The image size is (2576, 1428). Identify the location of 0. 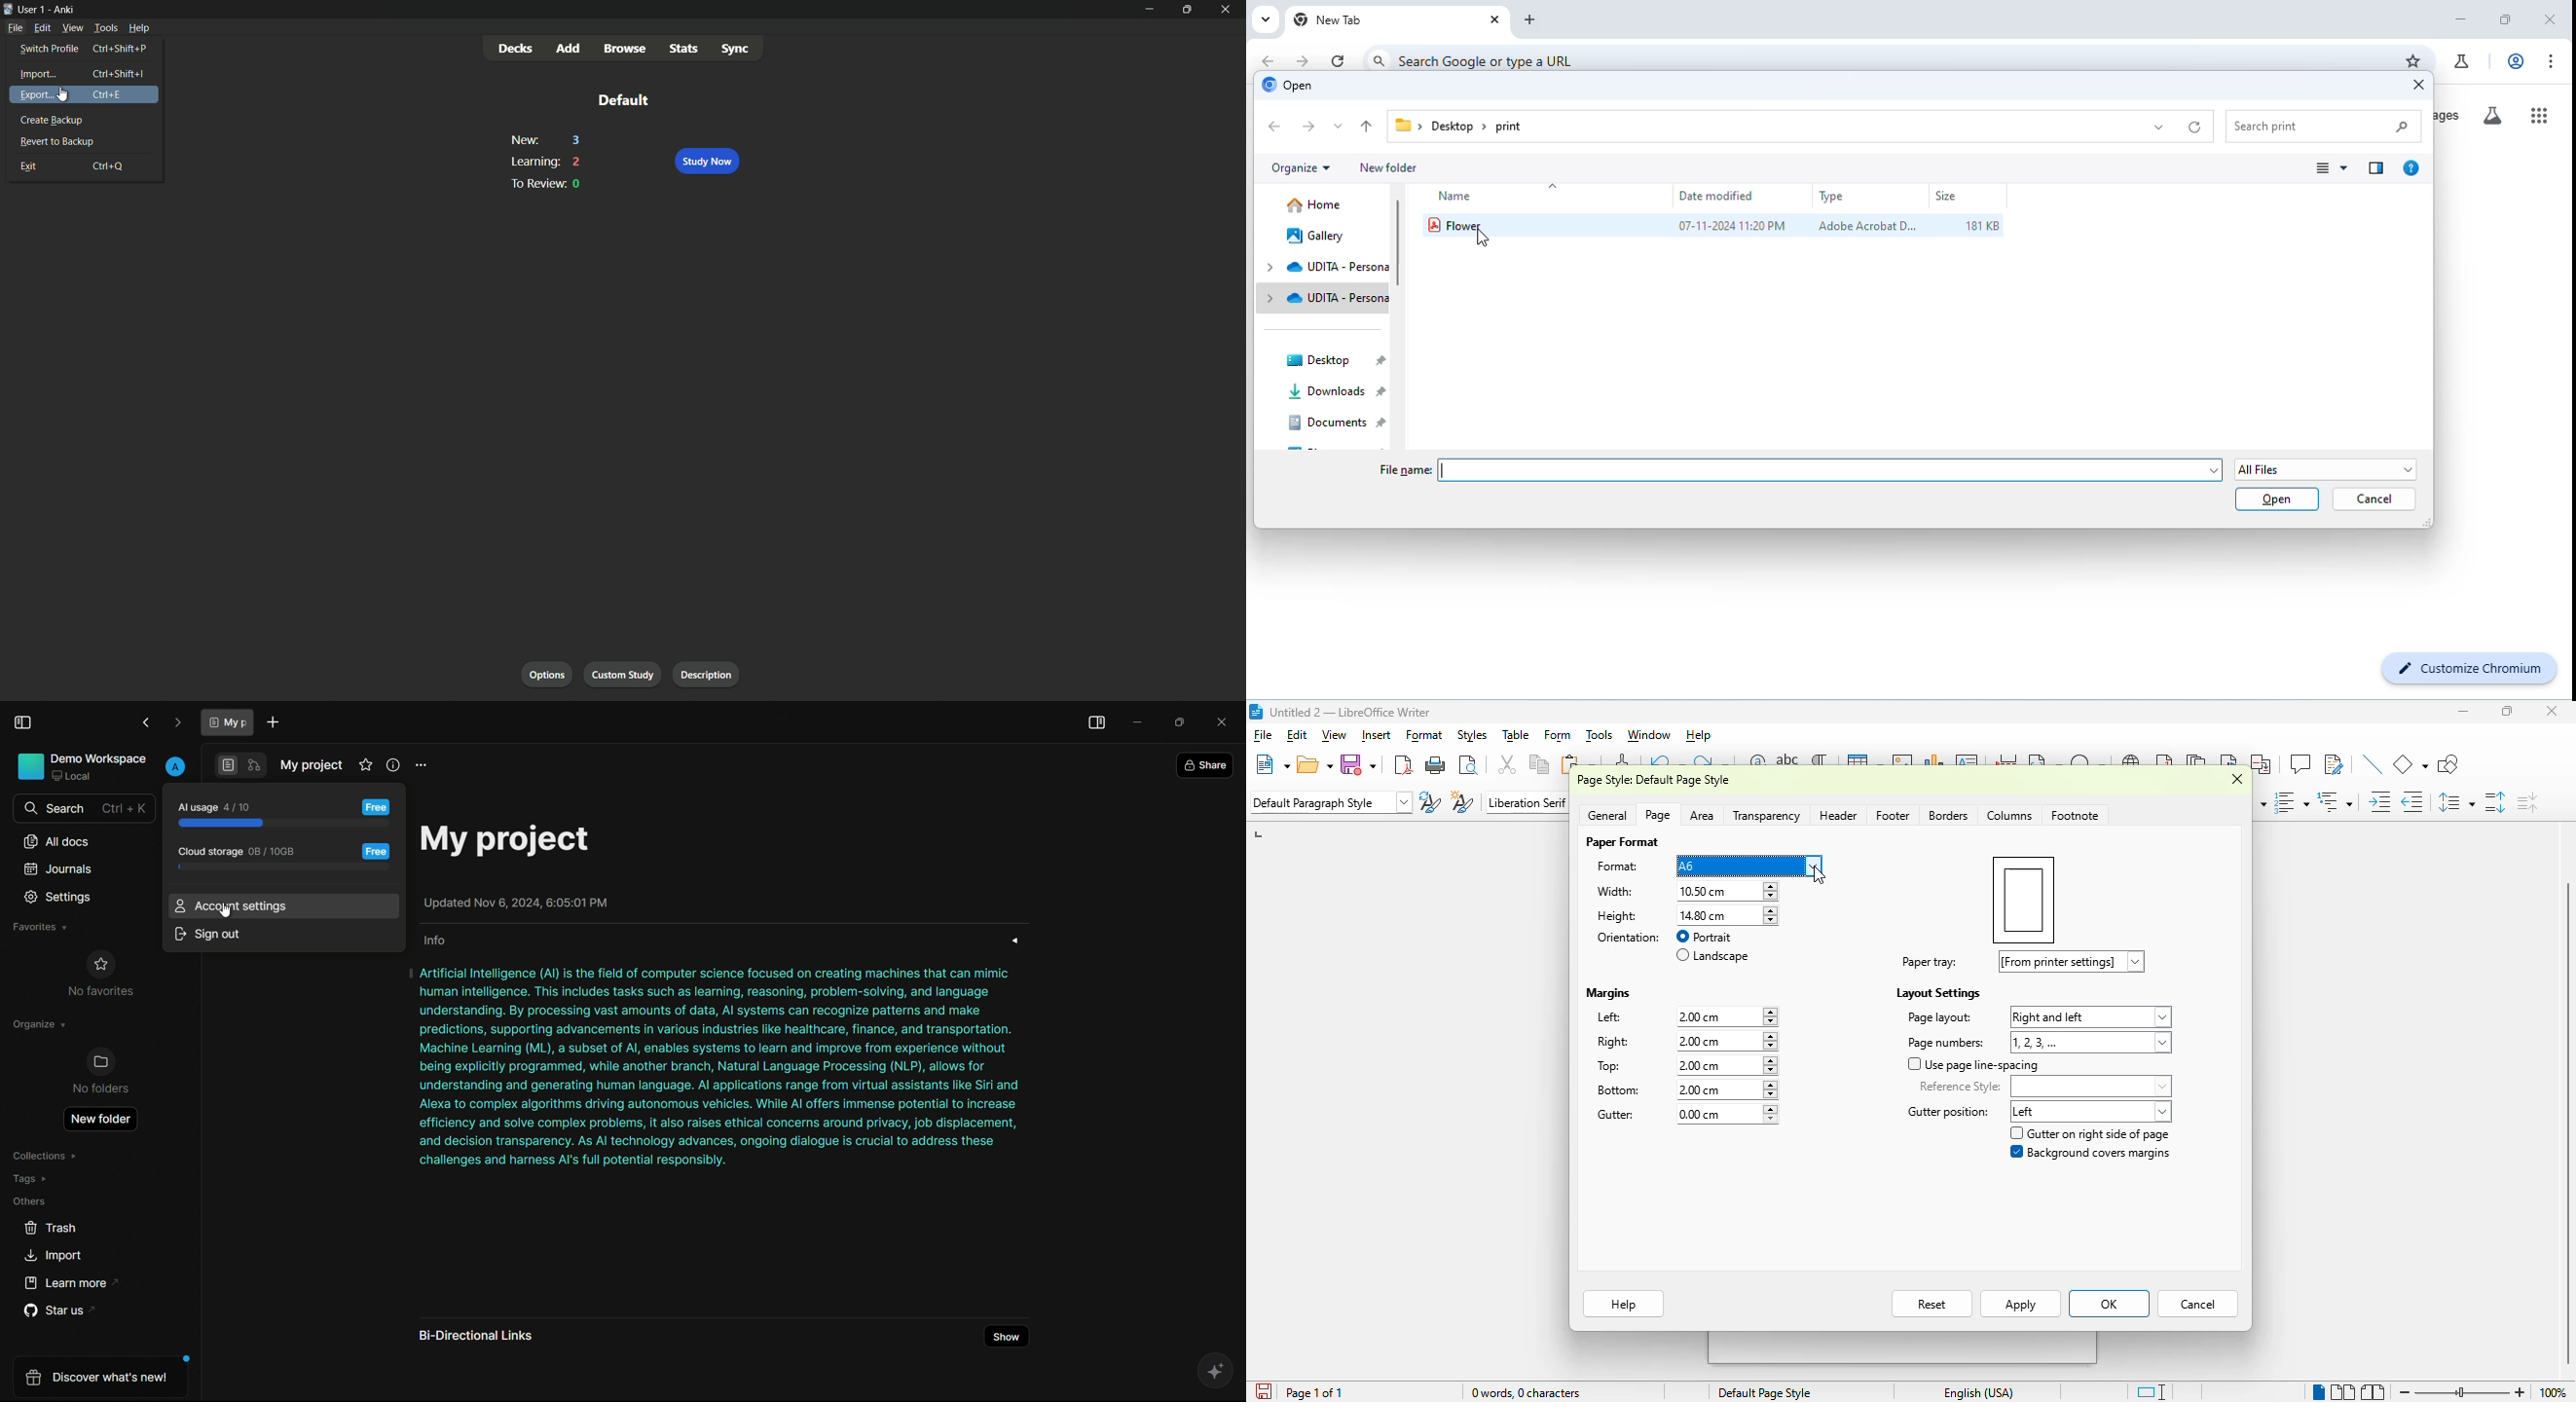
(578, 184).